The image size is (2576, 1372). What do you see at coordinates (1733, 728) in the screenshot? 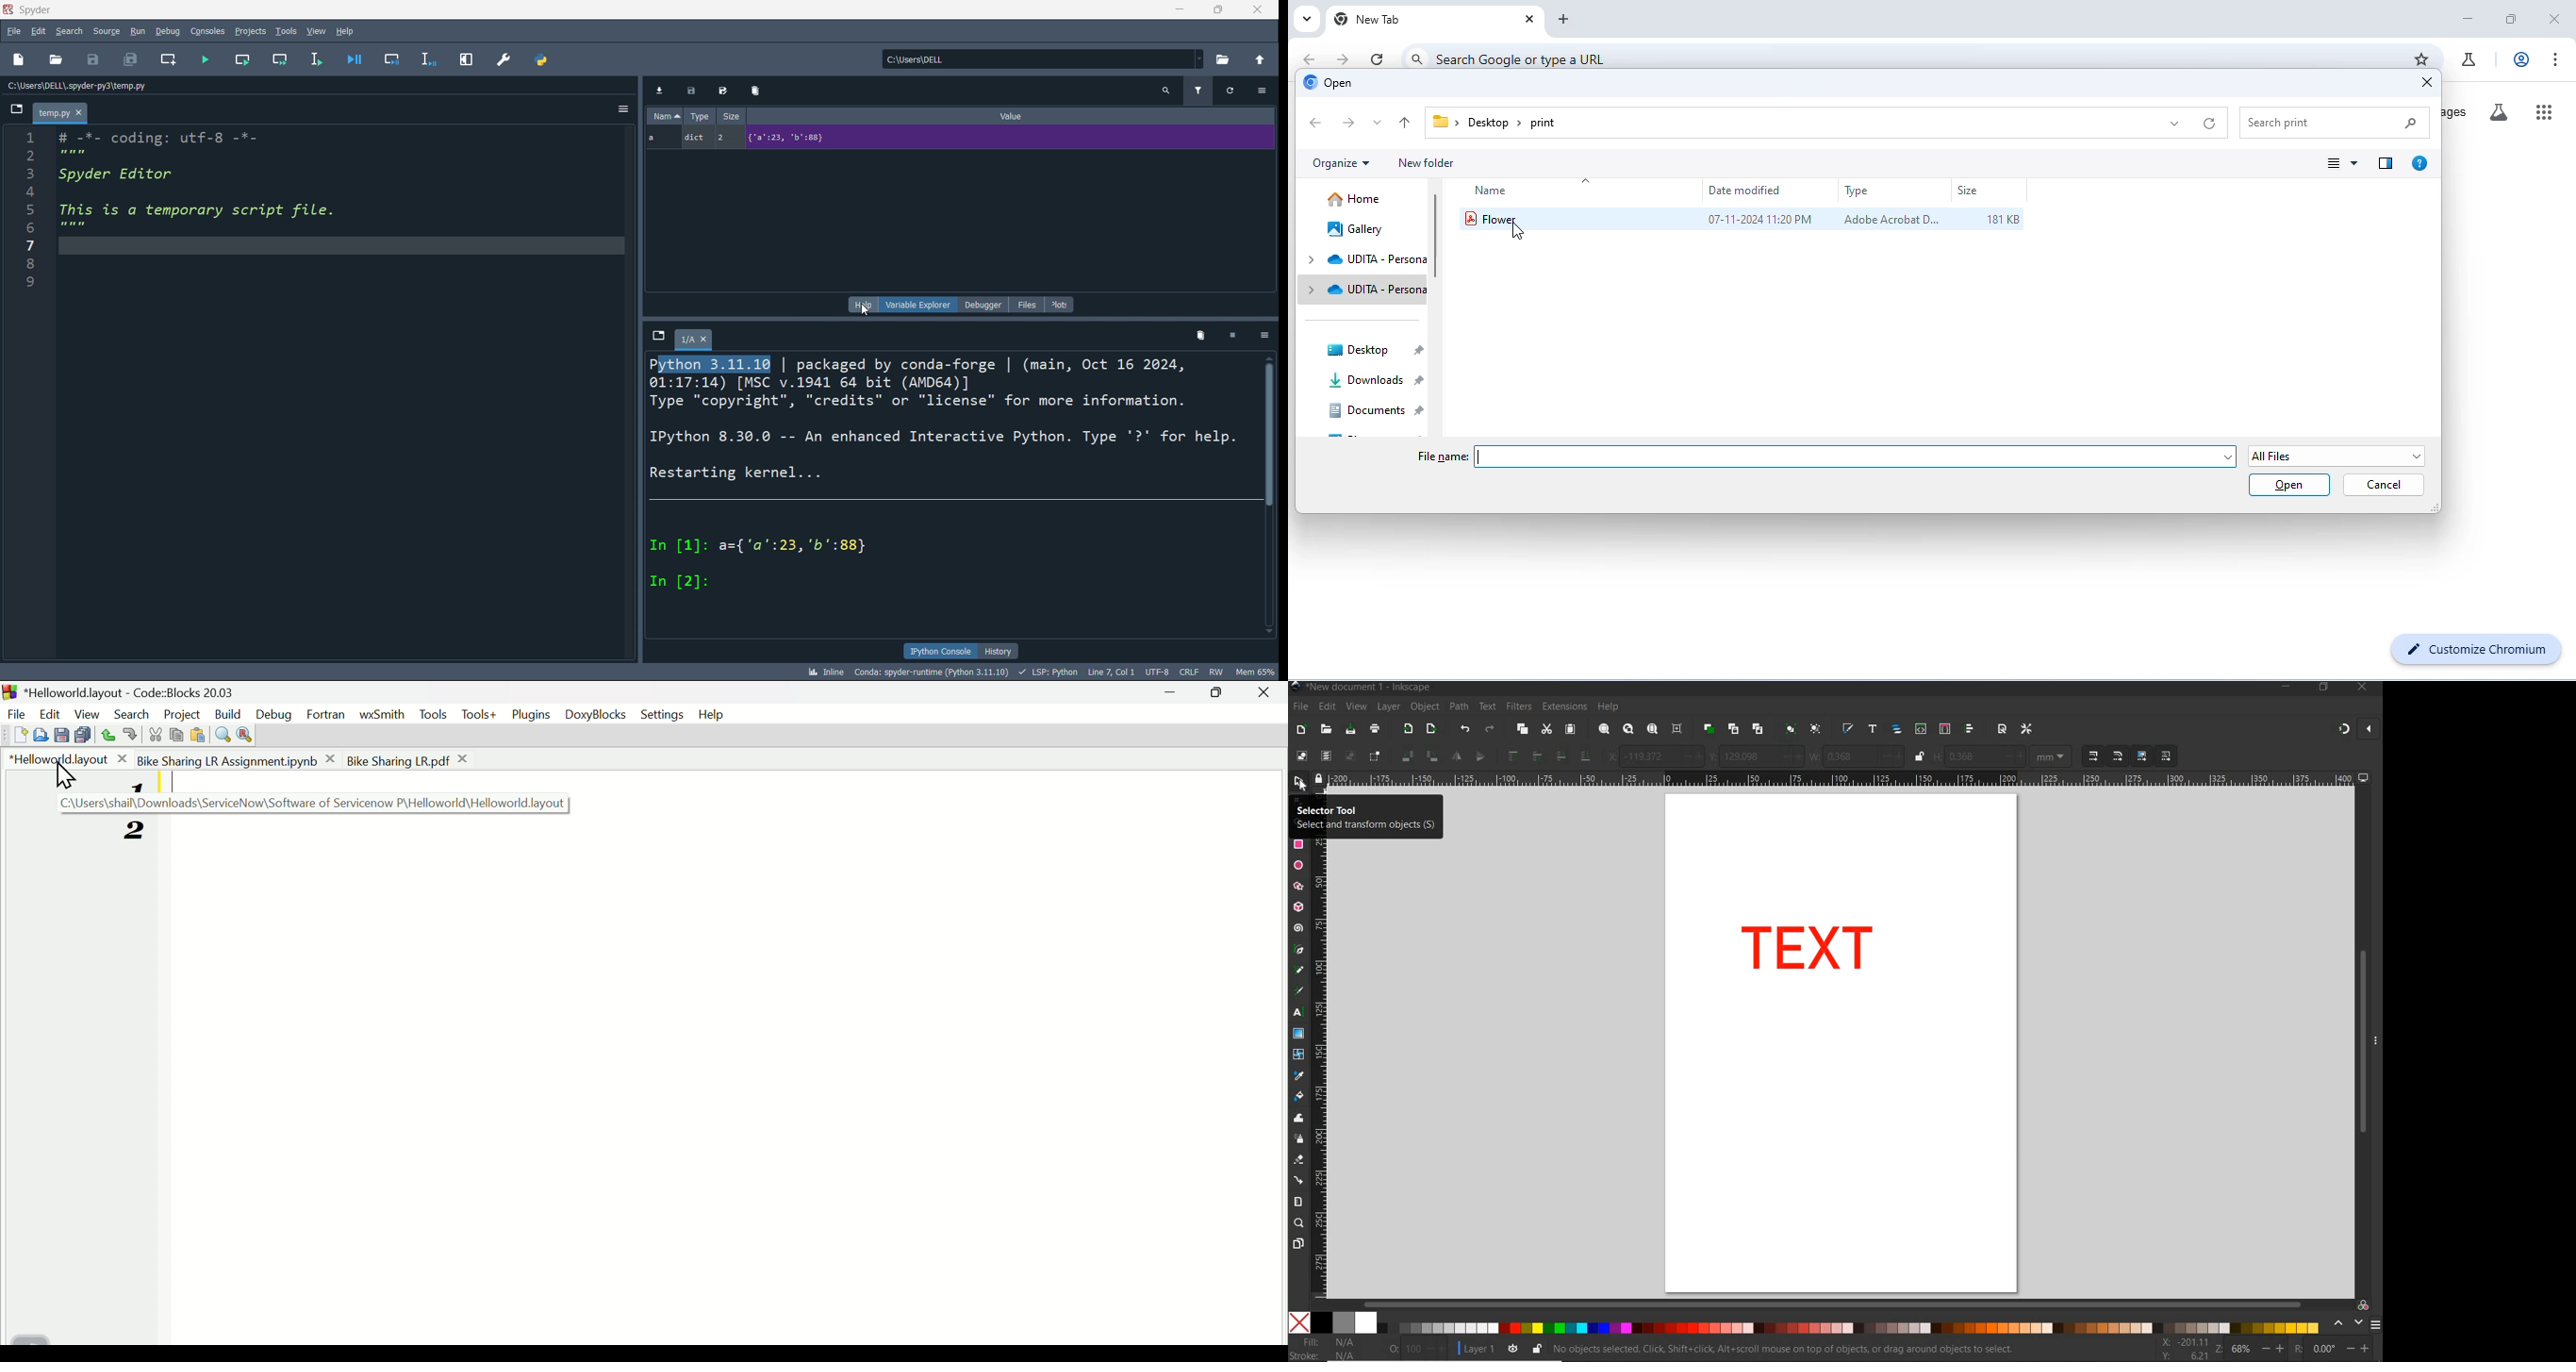
I see `CREATE CLONE` at bounding box center [1733, 728].